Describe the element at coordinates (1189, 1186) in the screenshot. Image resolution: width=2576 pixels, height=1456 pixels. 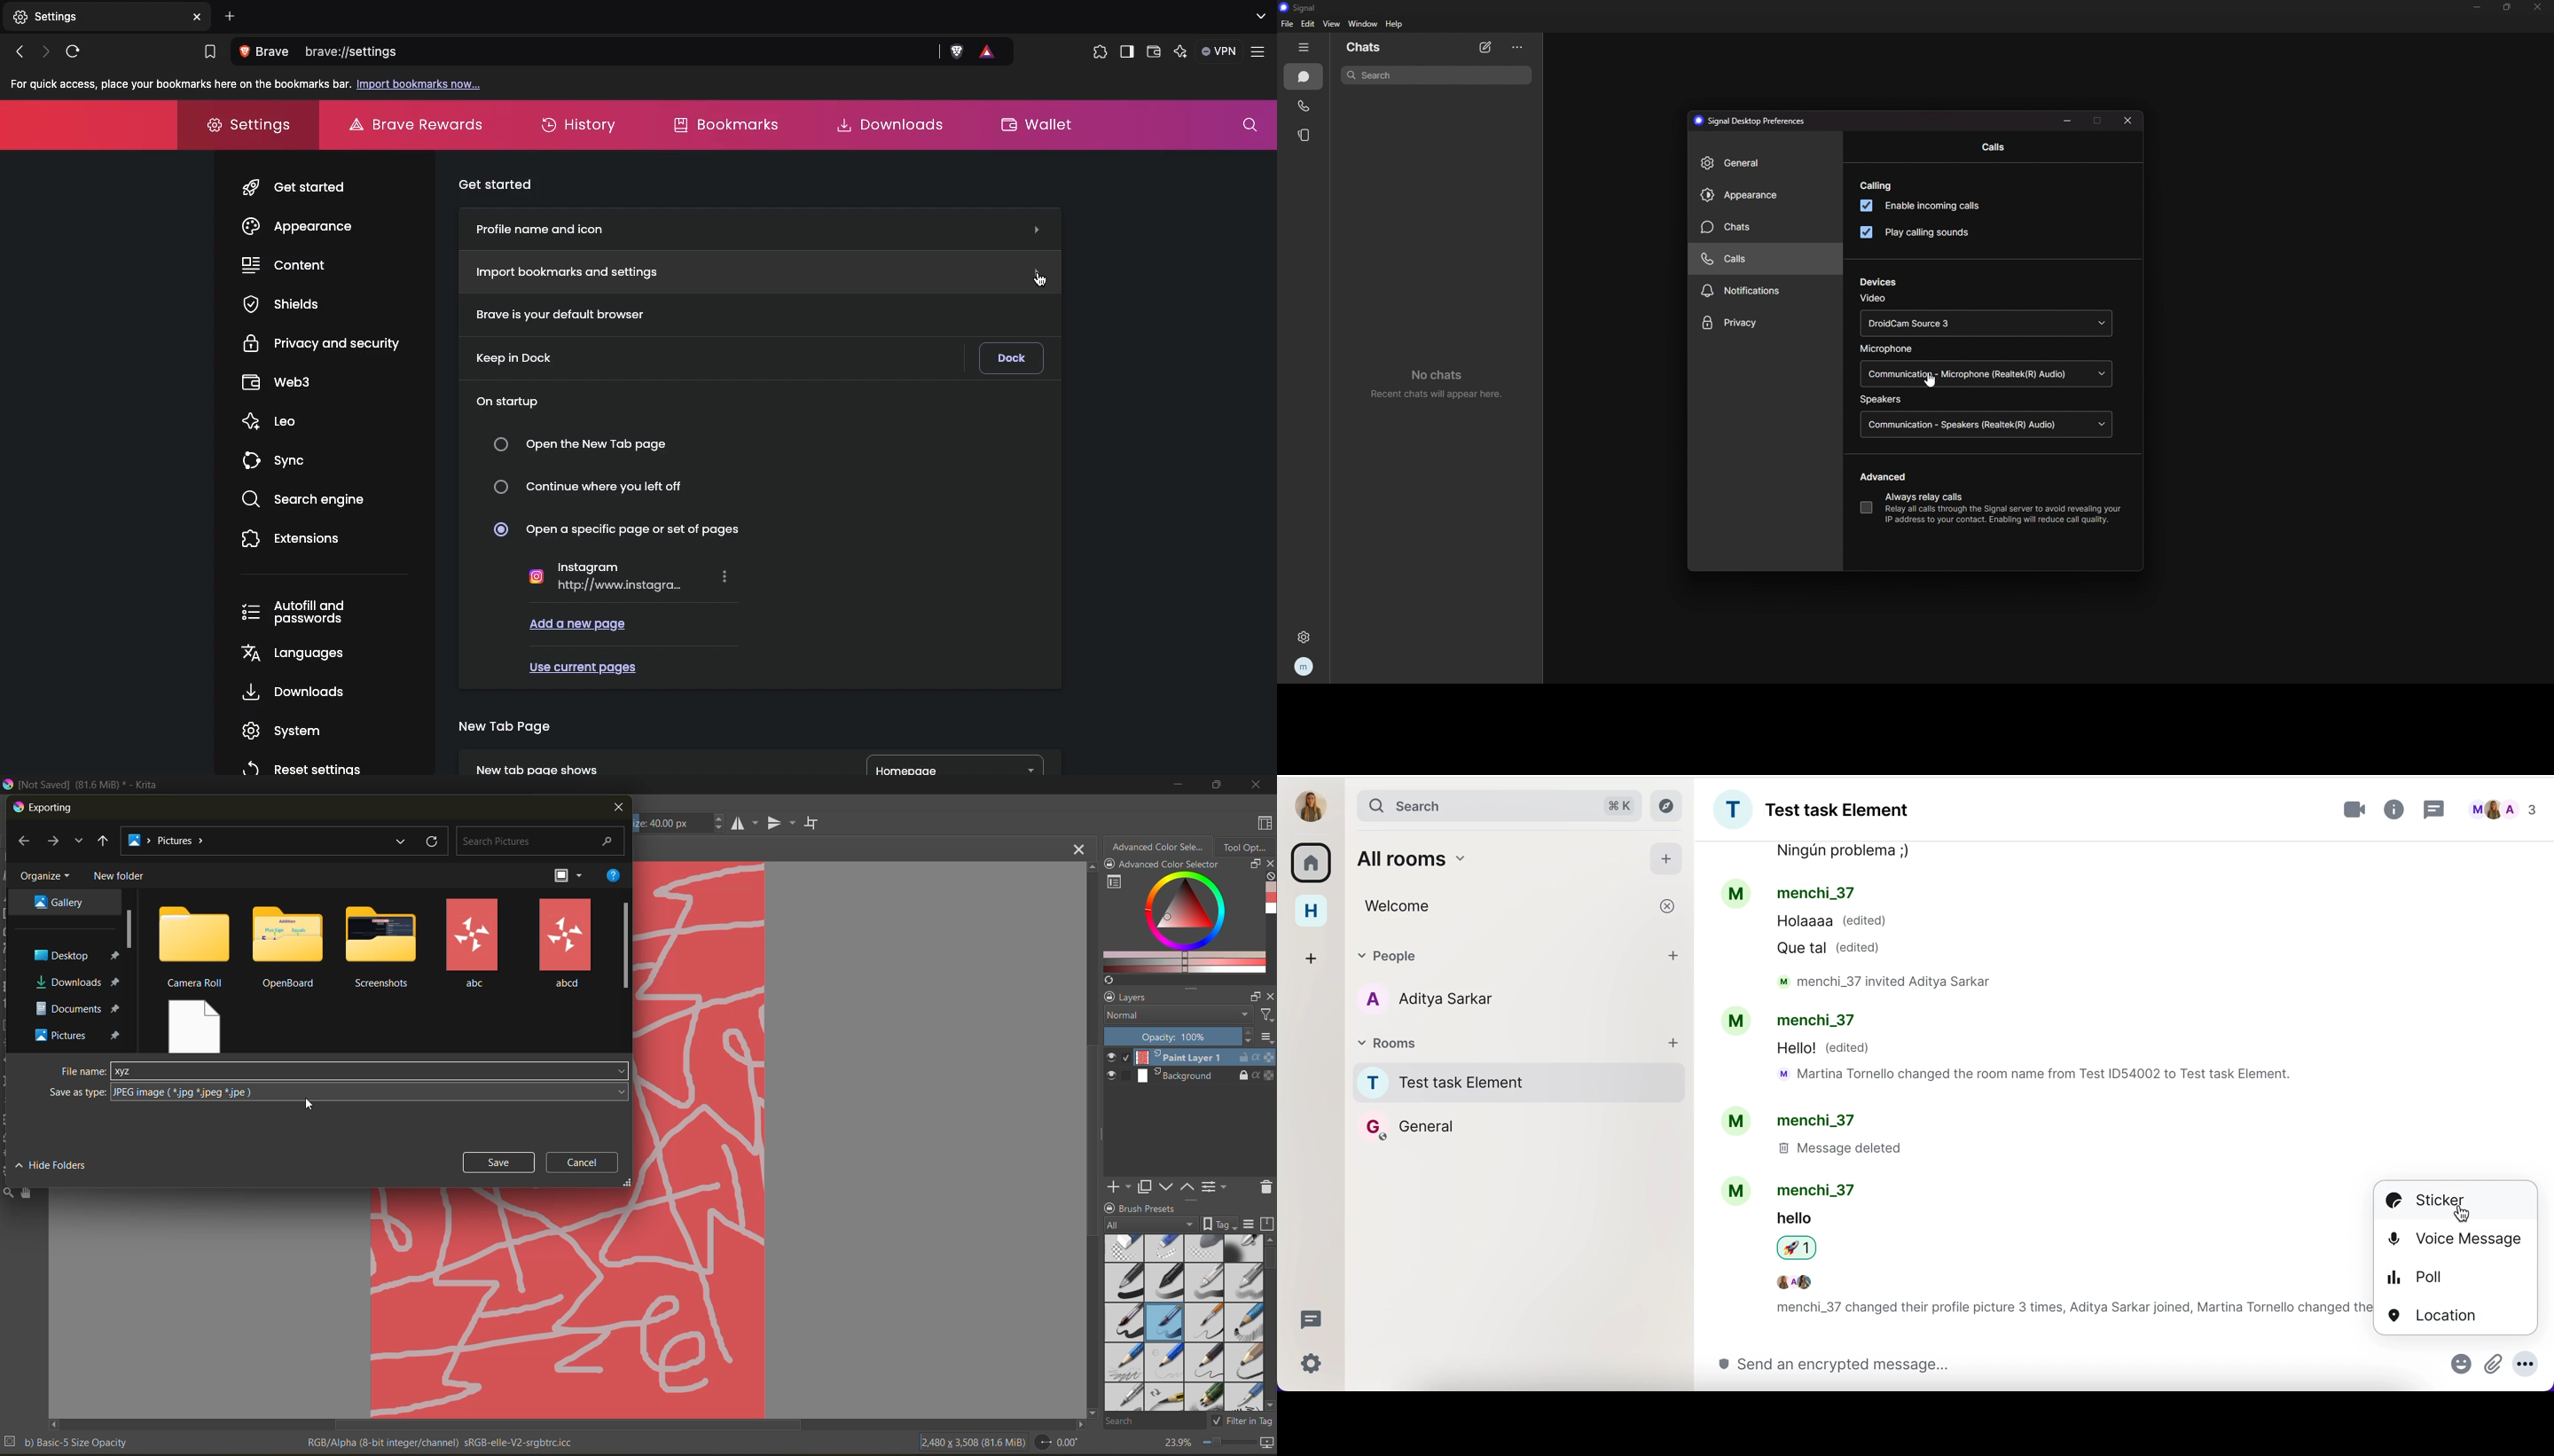
I see `mask up` at that location.